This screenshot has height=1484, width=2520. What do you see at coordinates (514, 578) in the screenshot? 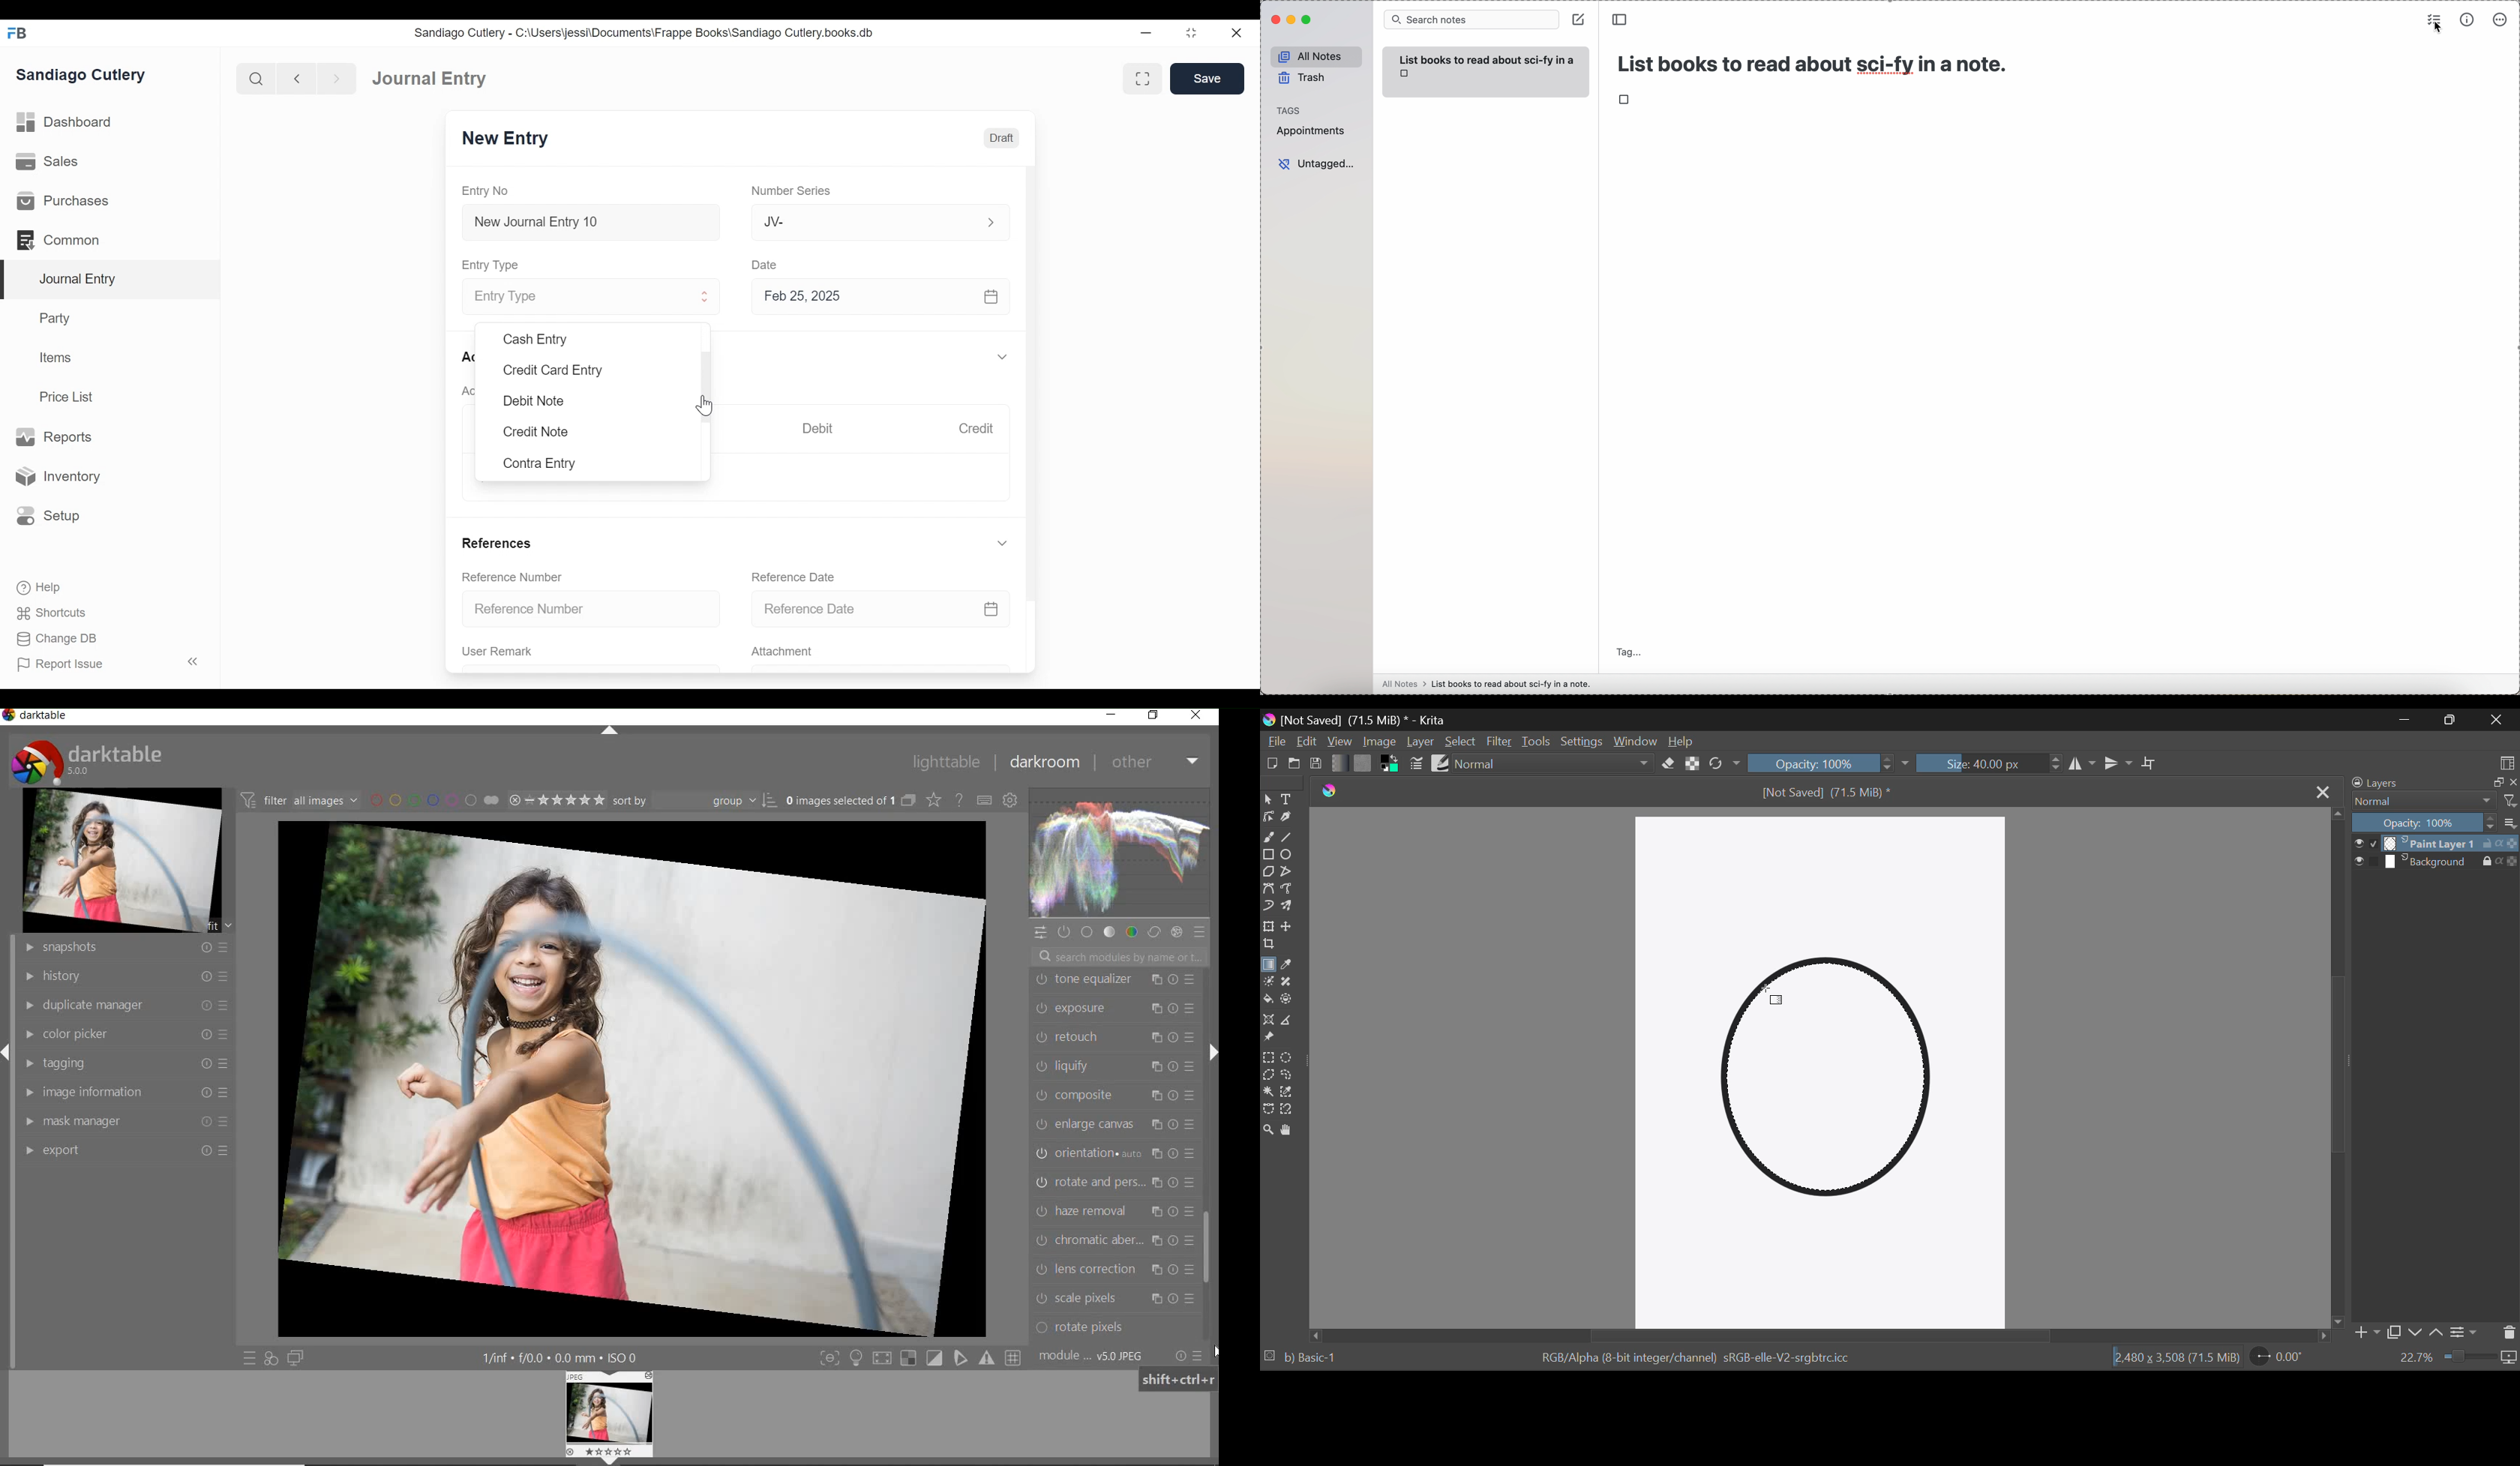
I see `Reference Number` at bounding box center [514, 578].